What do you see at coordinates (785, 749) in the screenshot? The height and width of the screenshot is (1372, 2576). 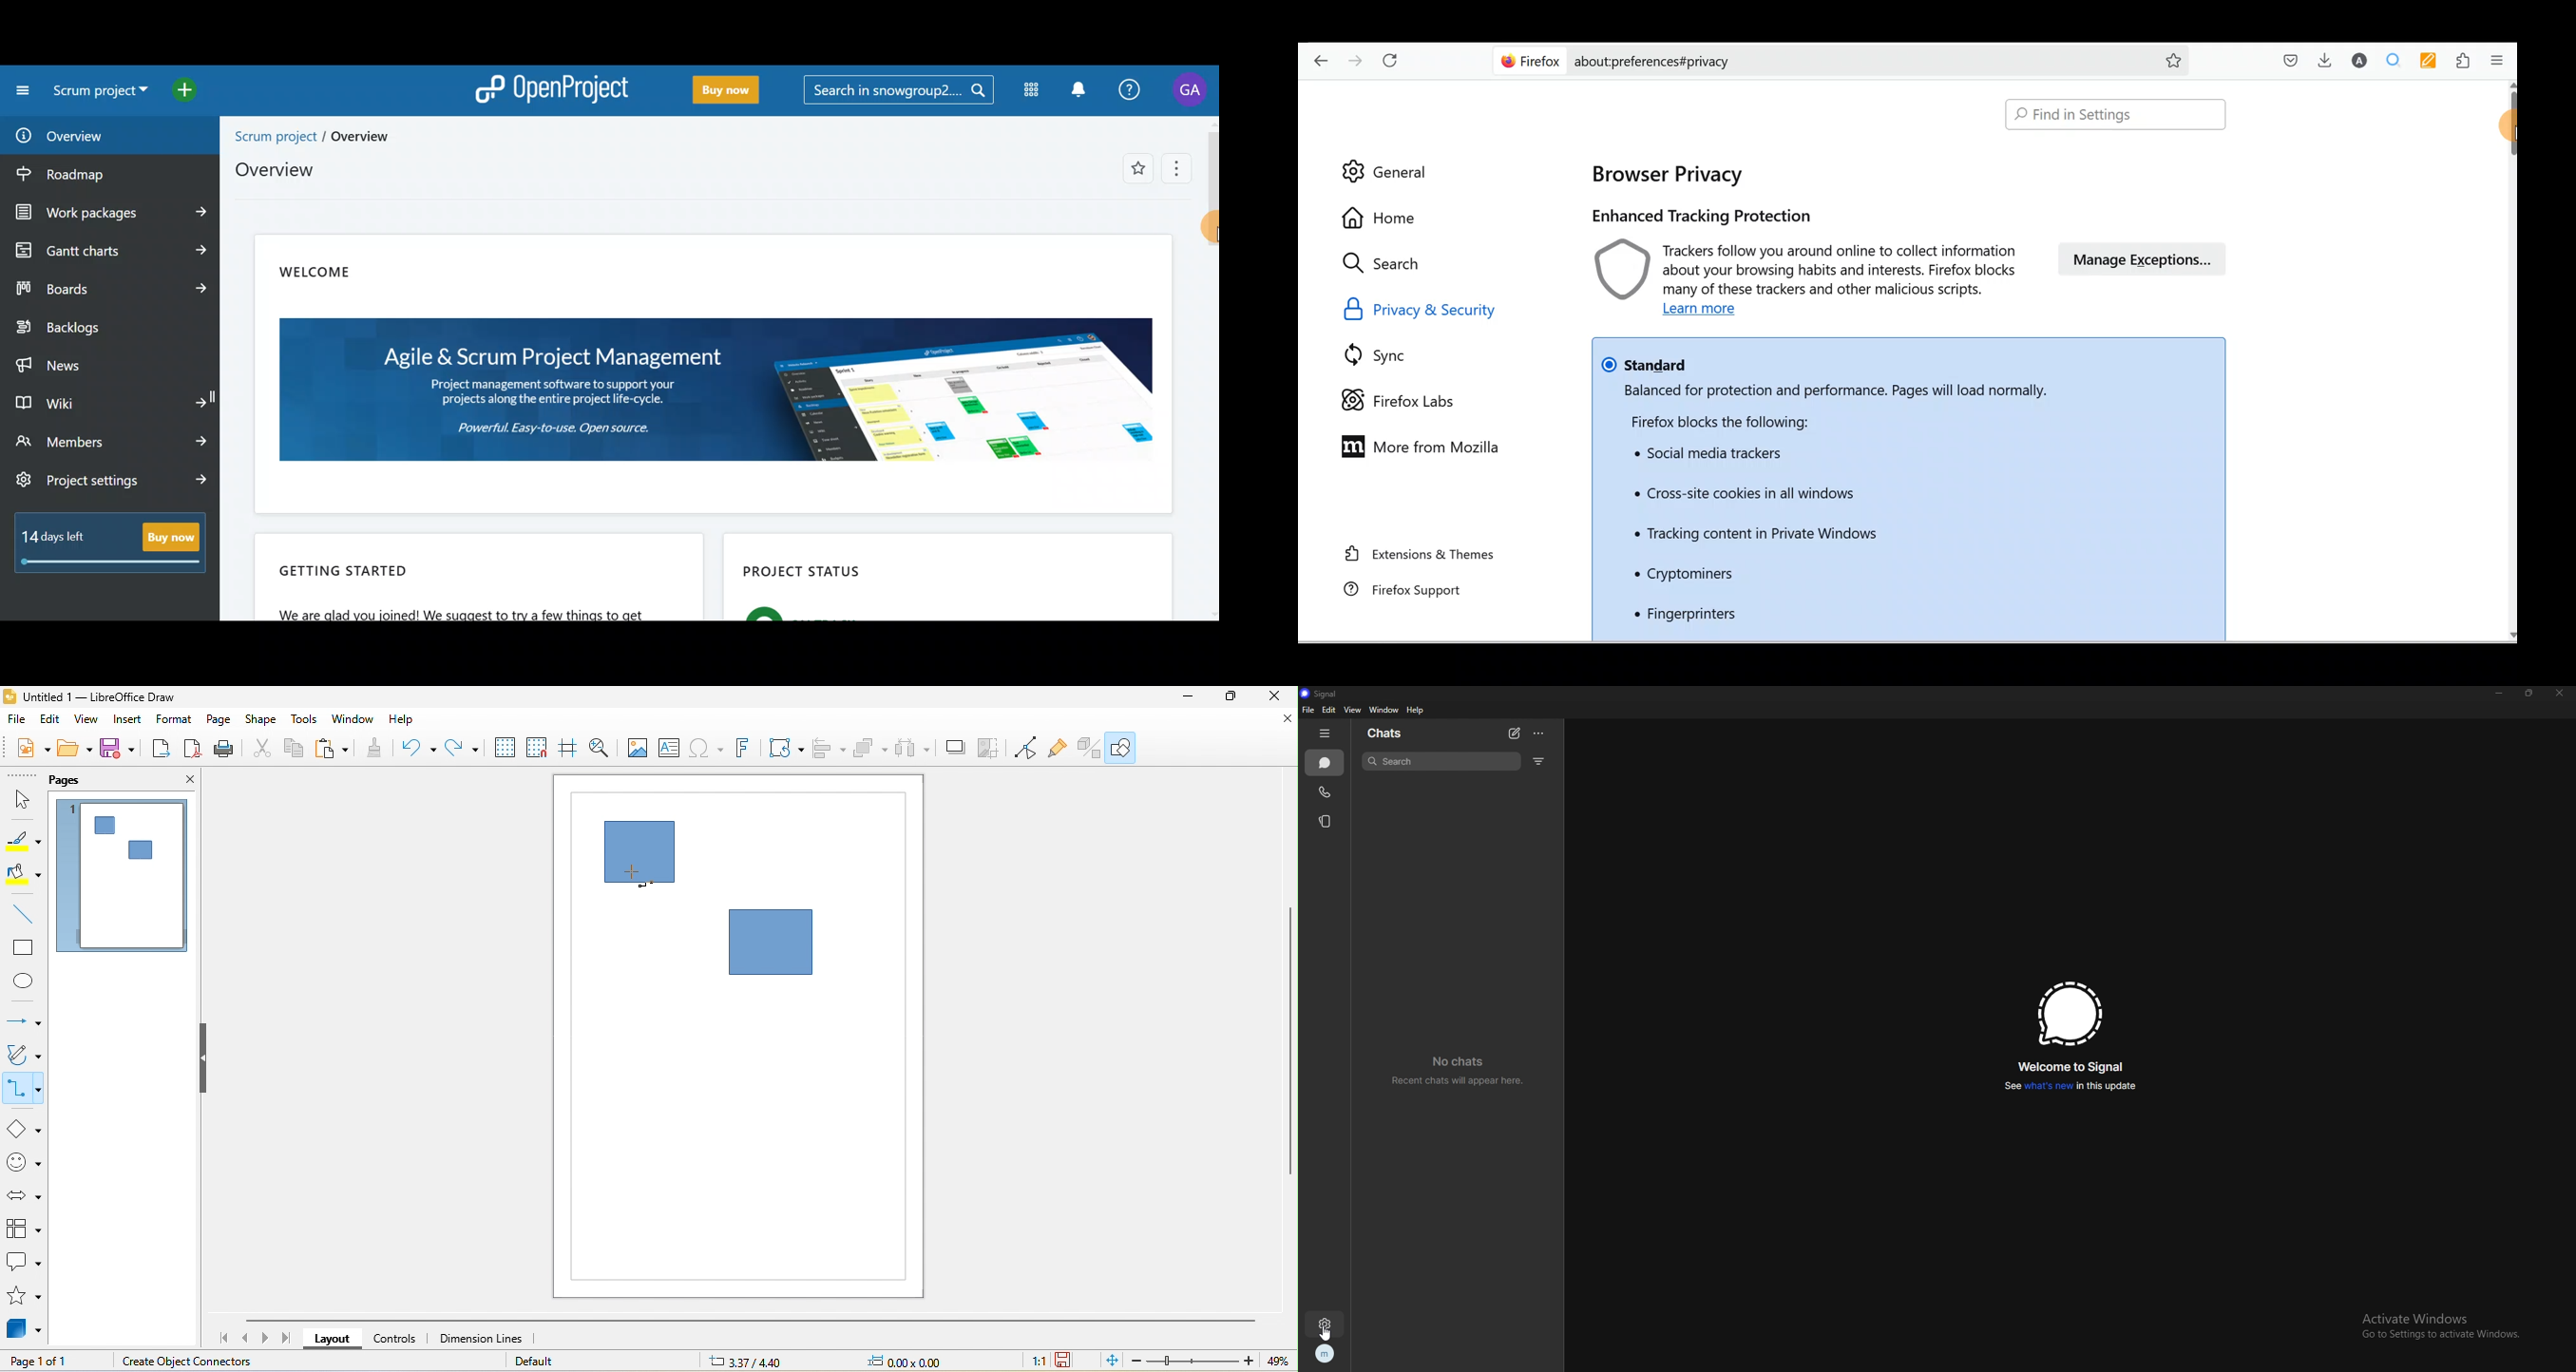 I see `transformation` at bounding box center [785, 749].